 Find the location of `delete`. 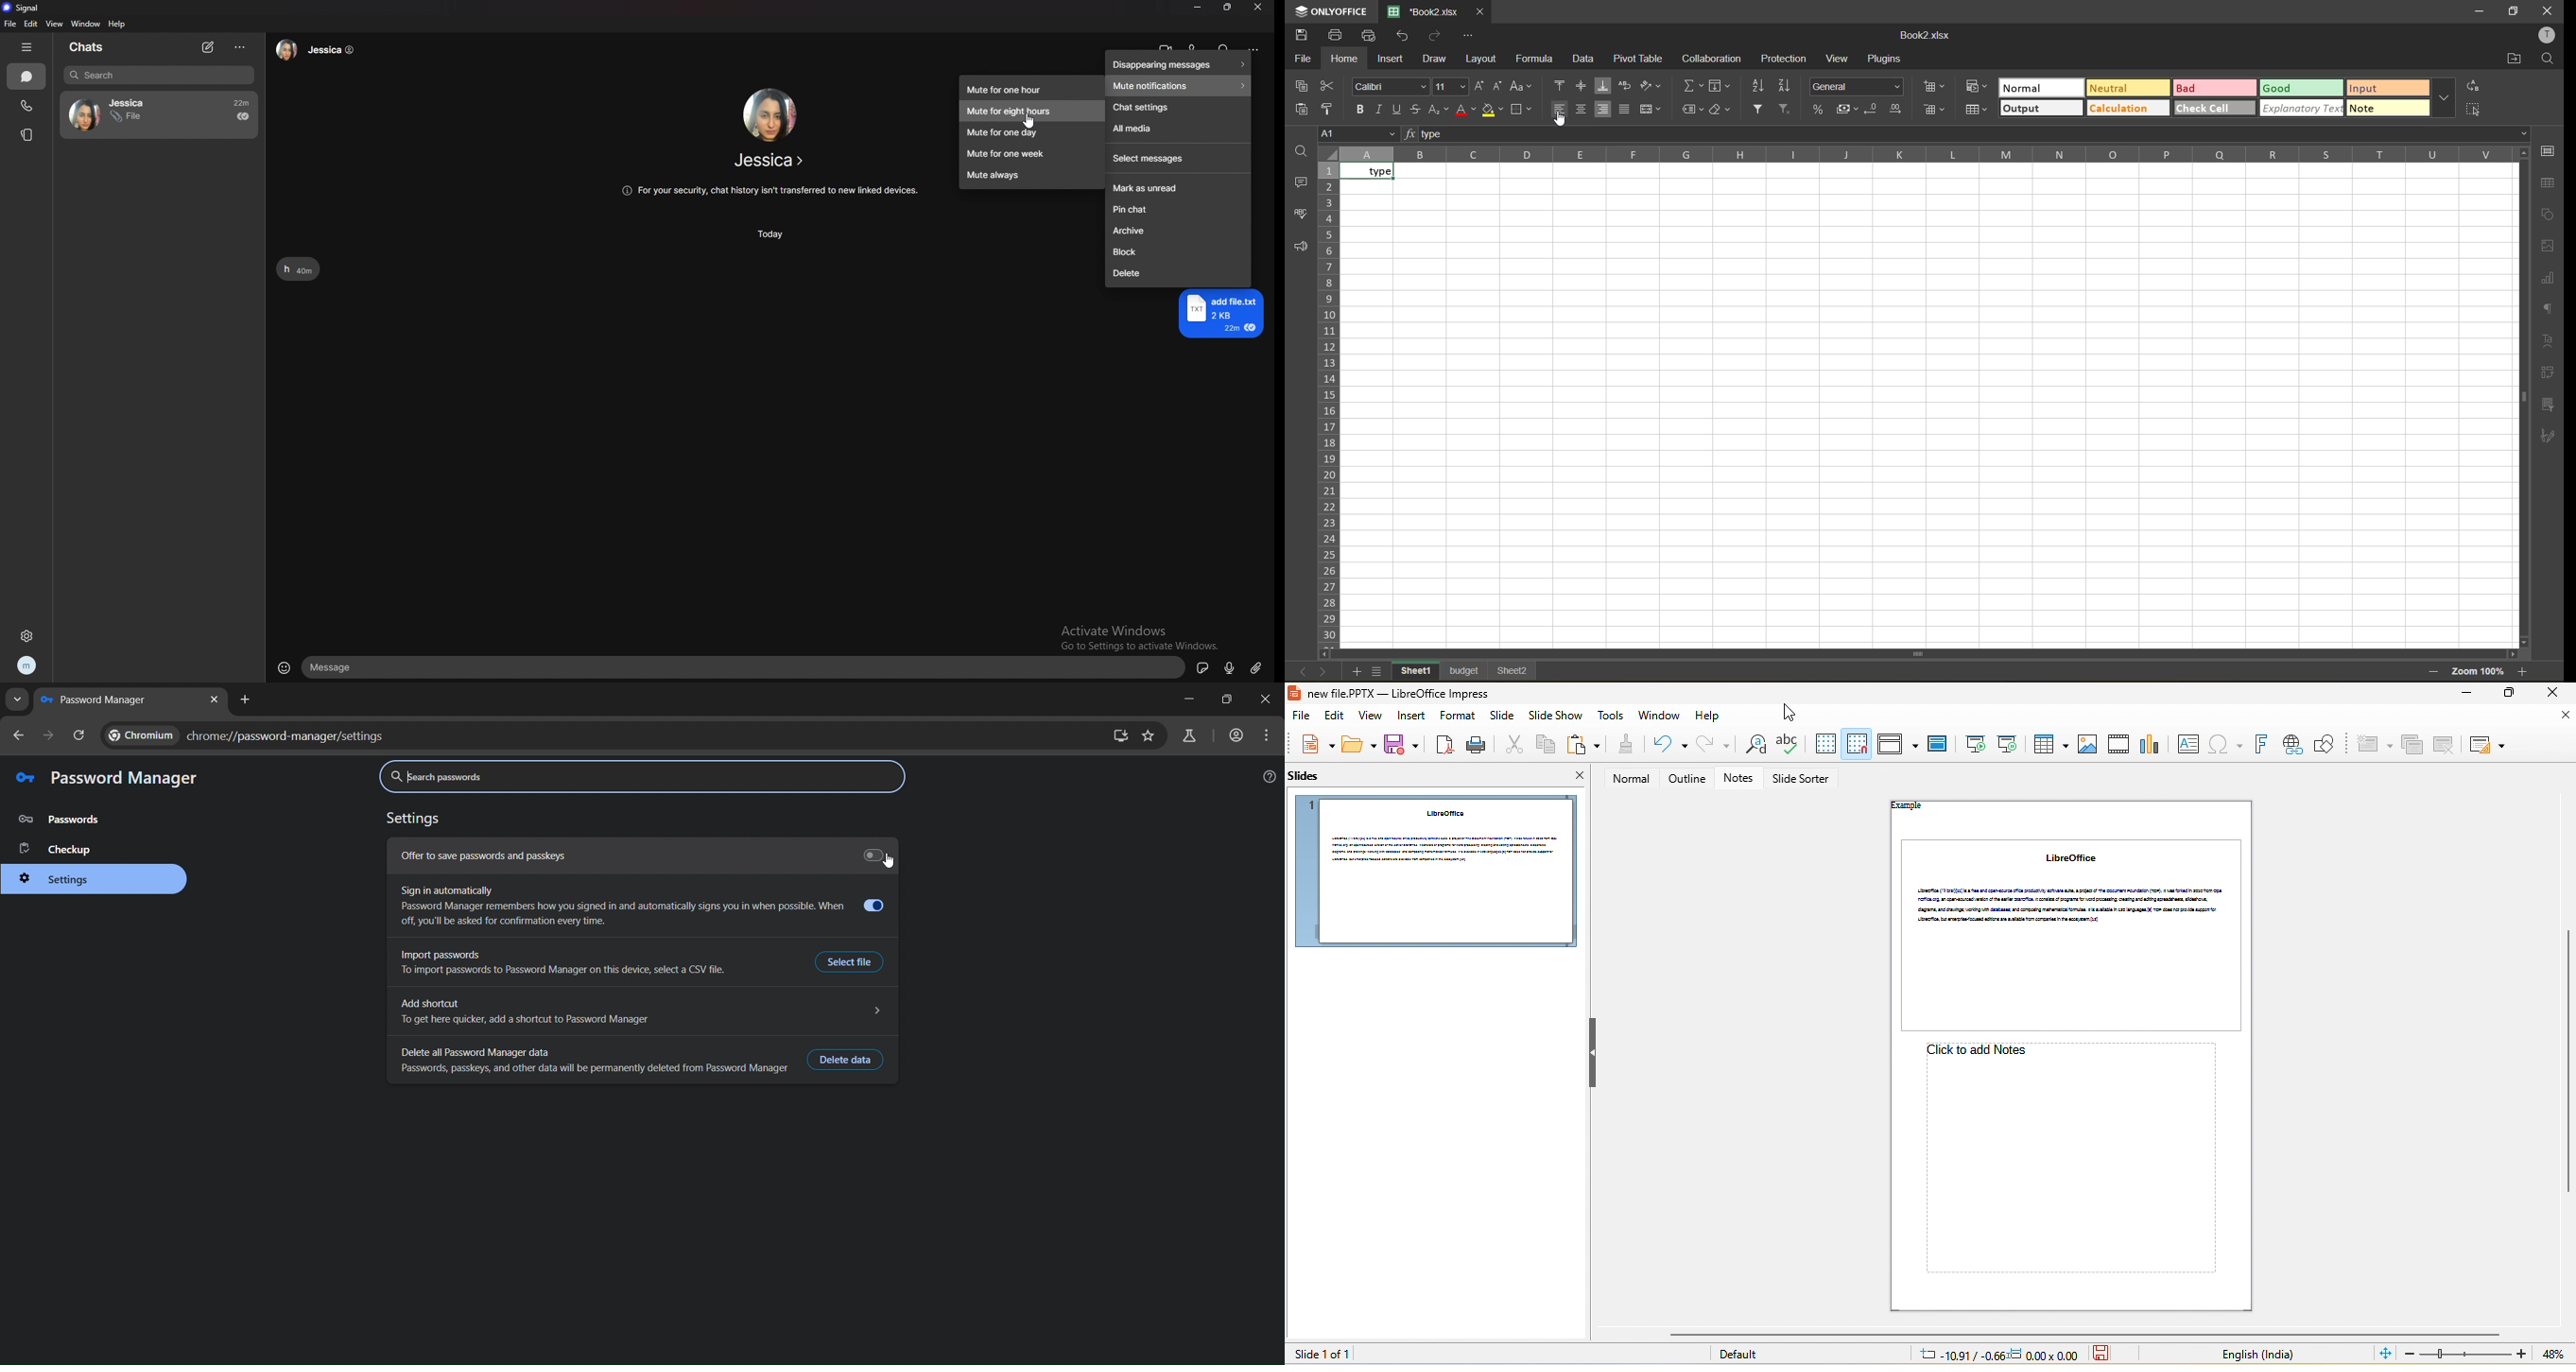

delete is located at coordinates (1178, 275).